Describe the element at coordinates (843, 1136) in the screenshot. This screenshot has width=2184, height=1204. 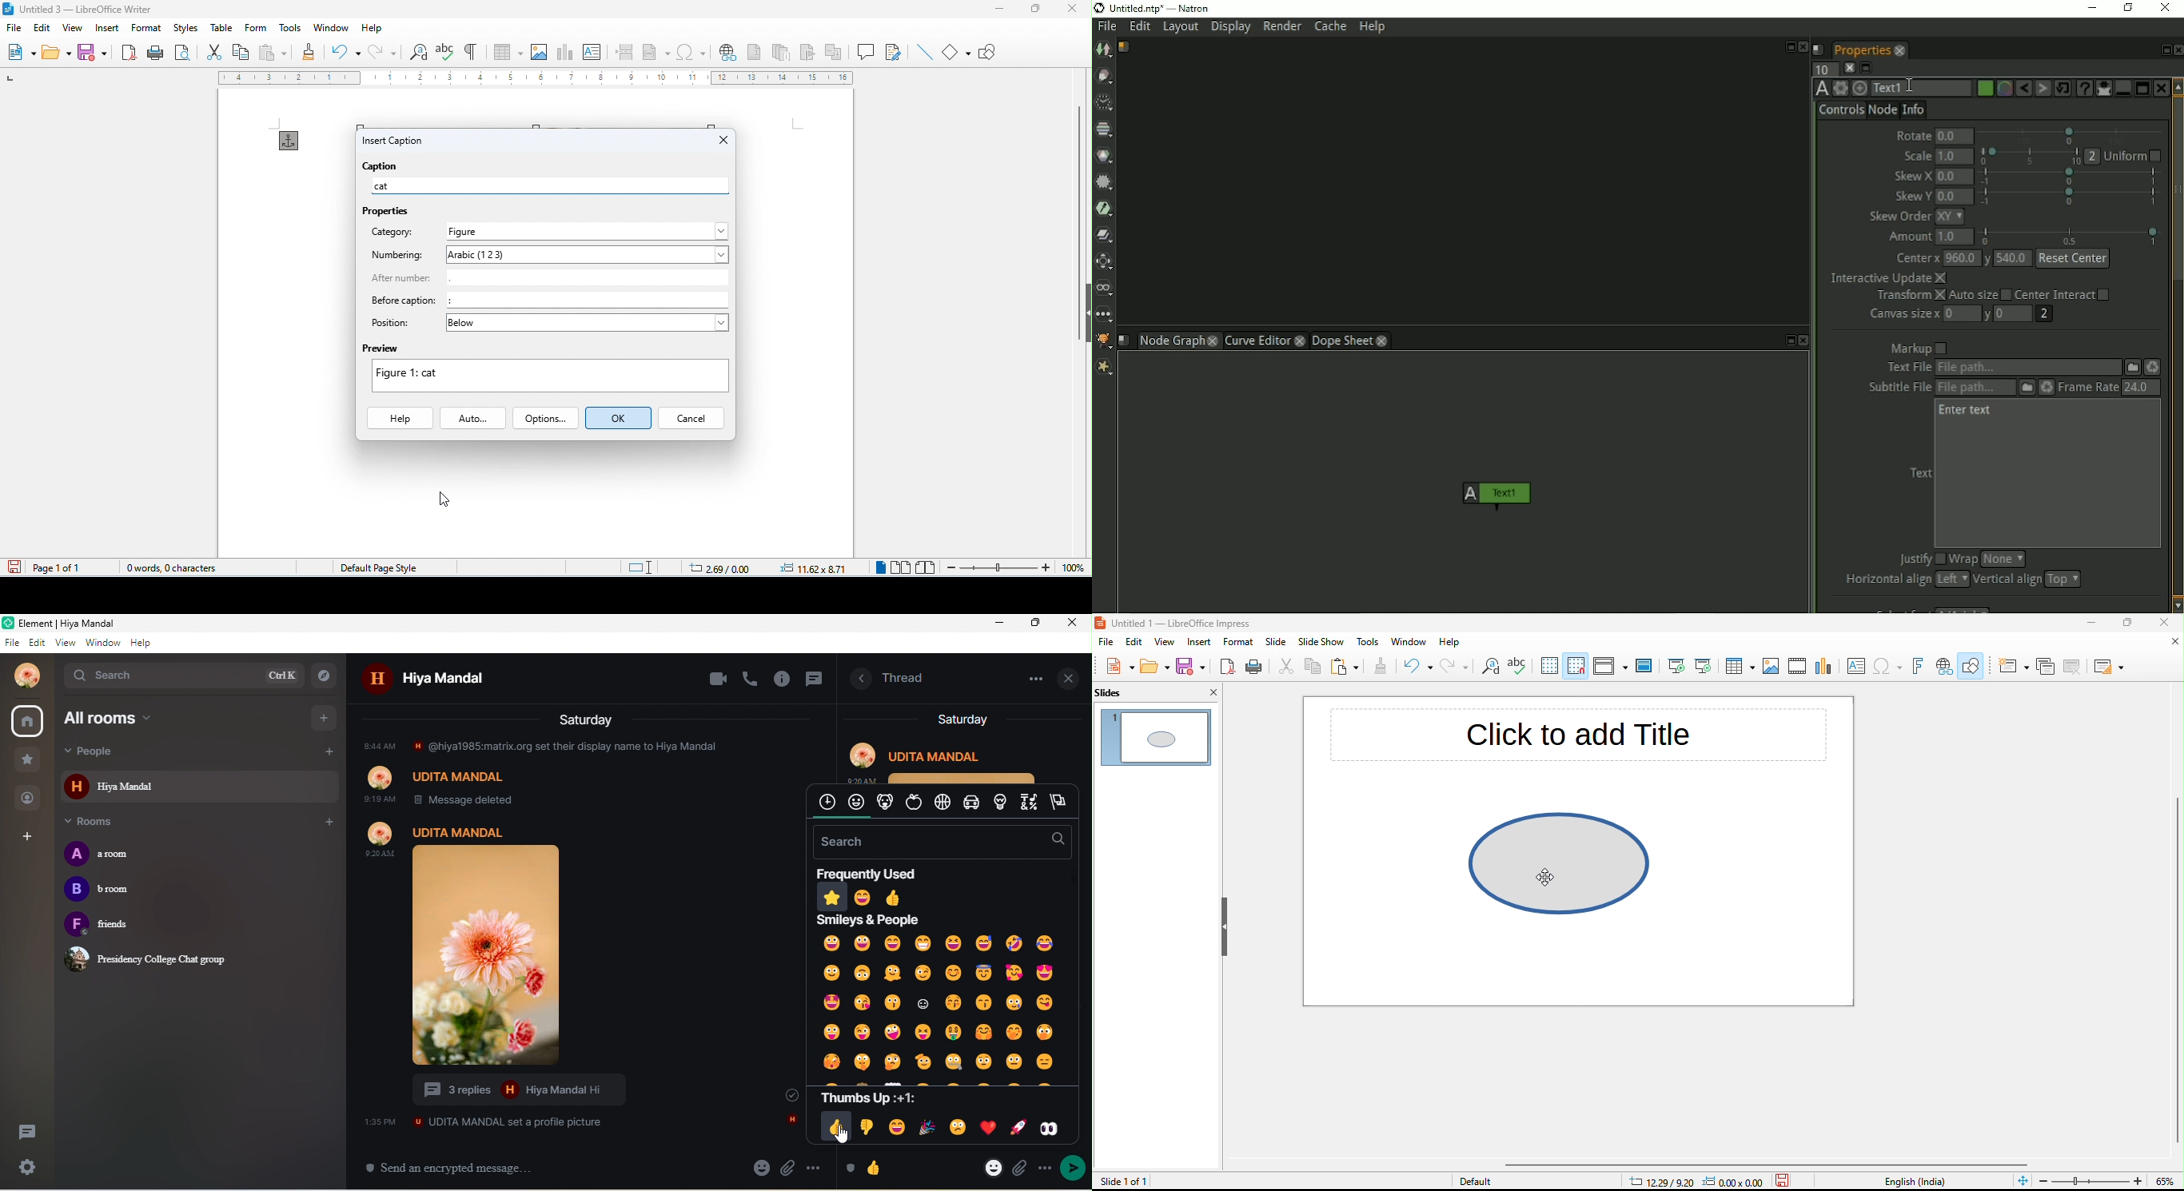
I see `cursor movement` at that location.